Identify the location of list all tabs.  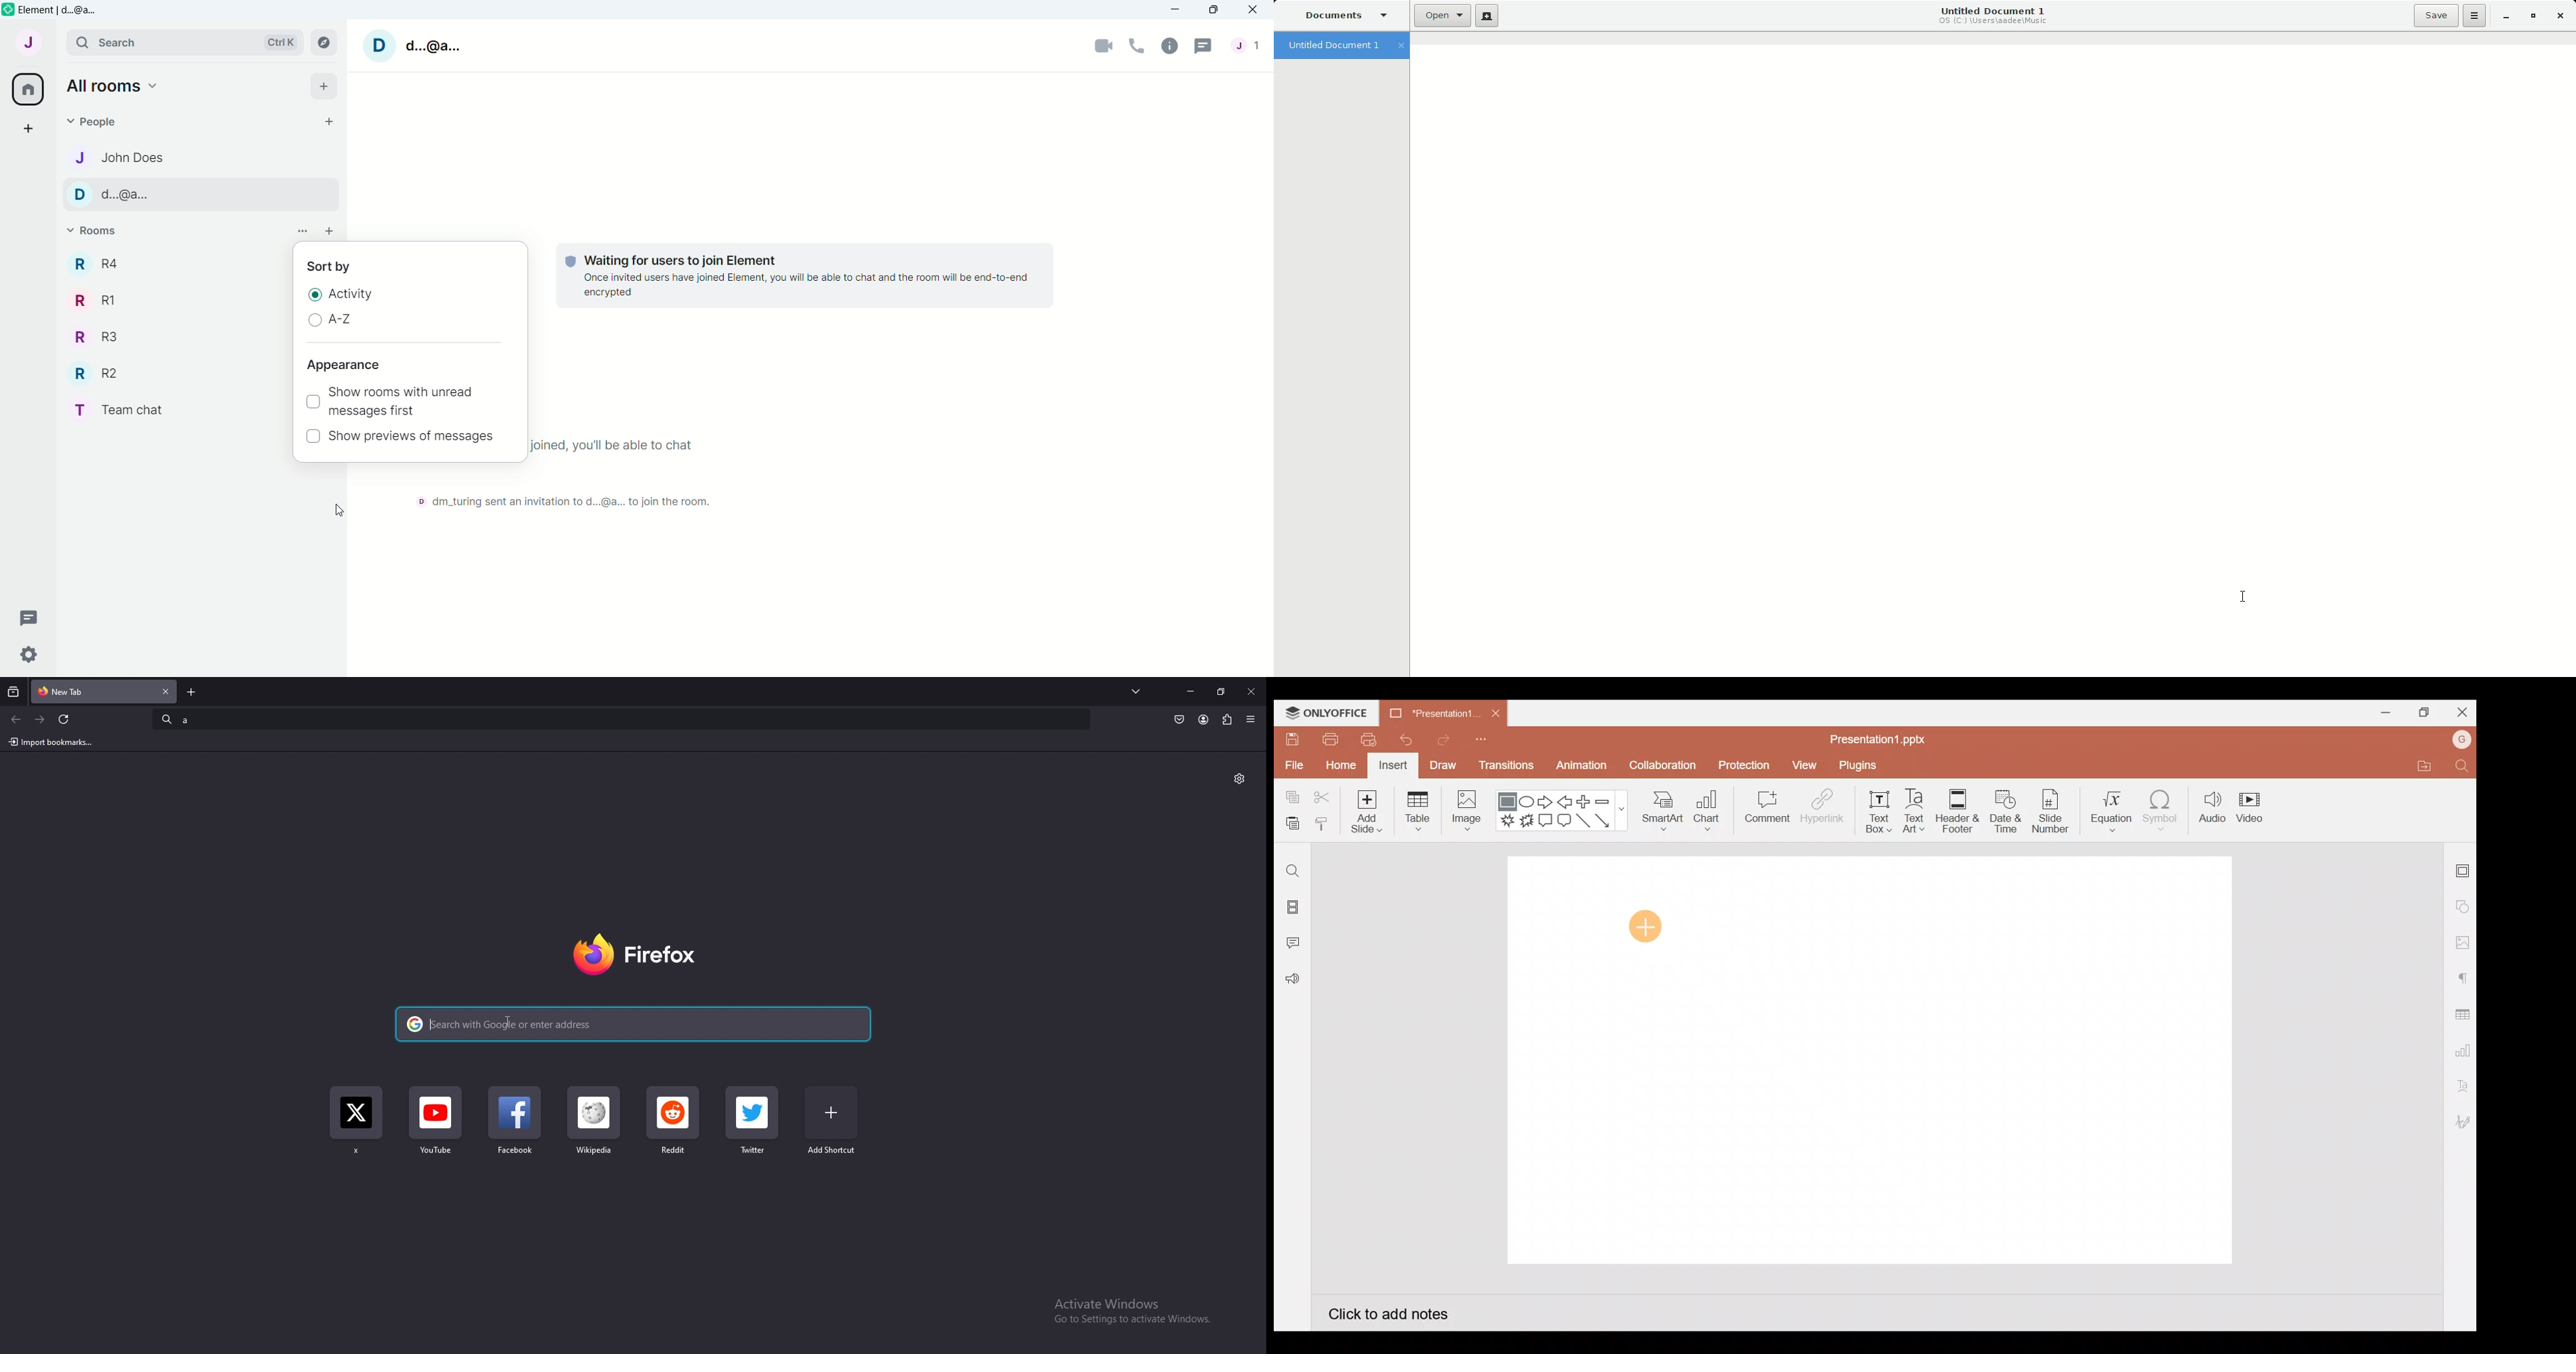
(1137, 690).